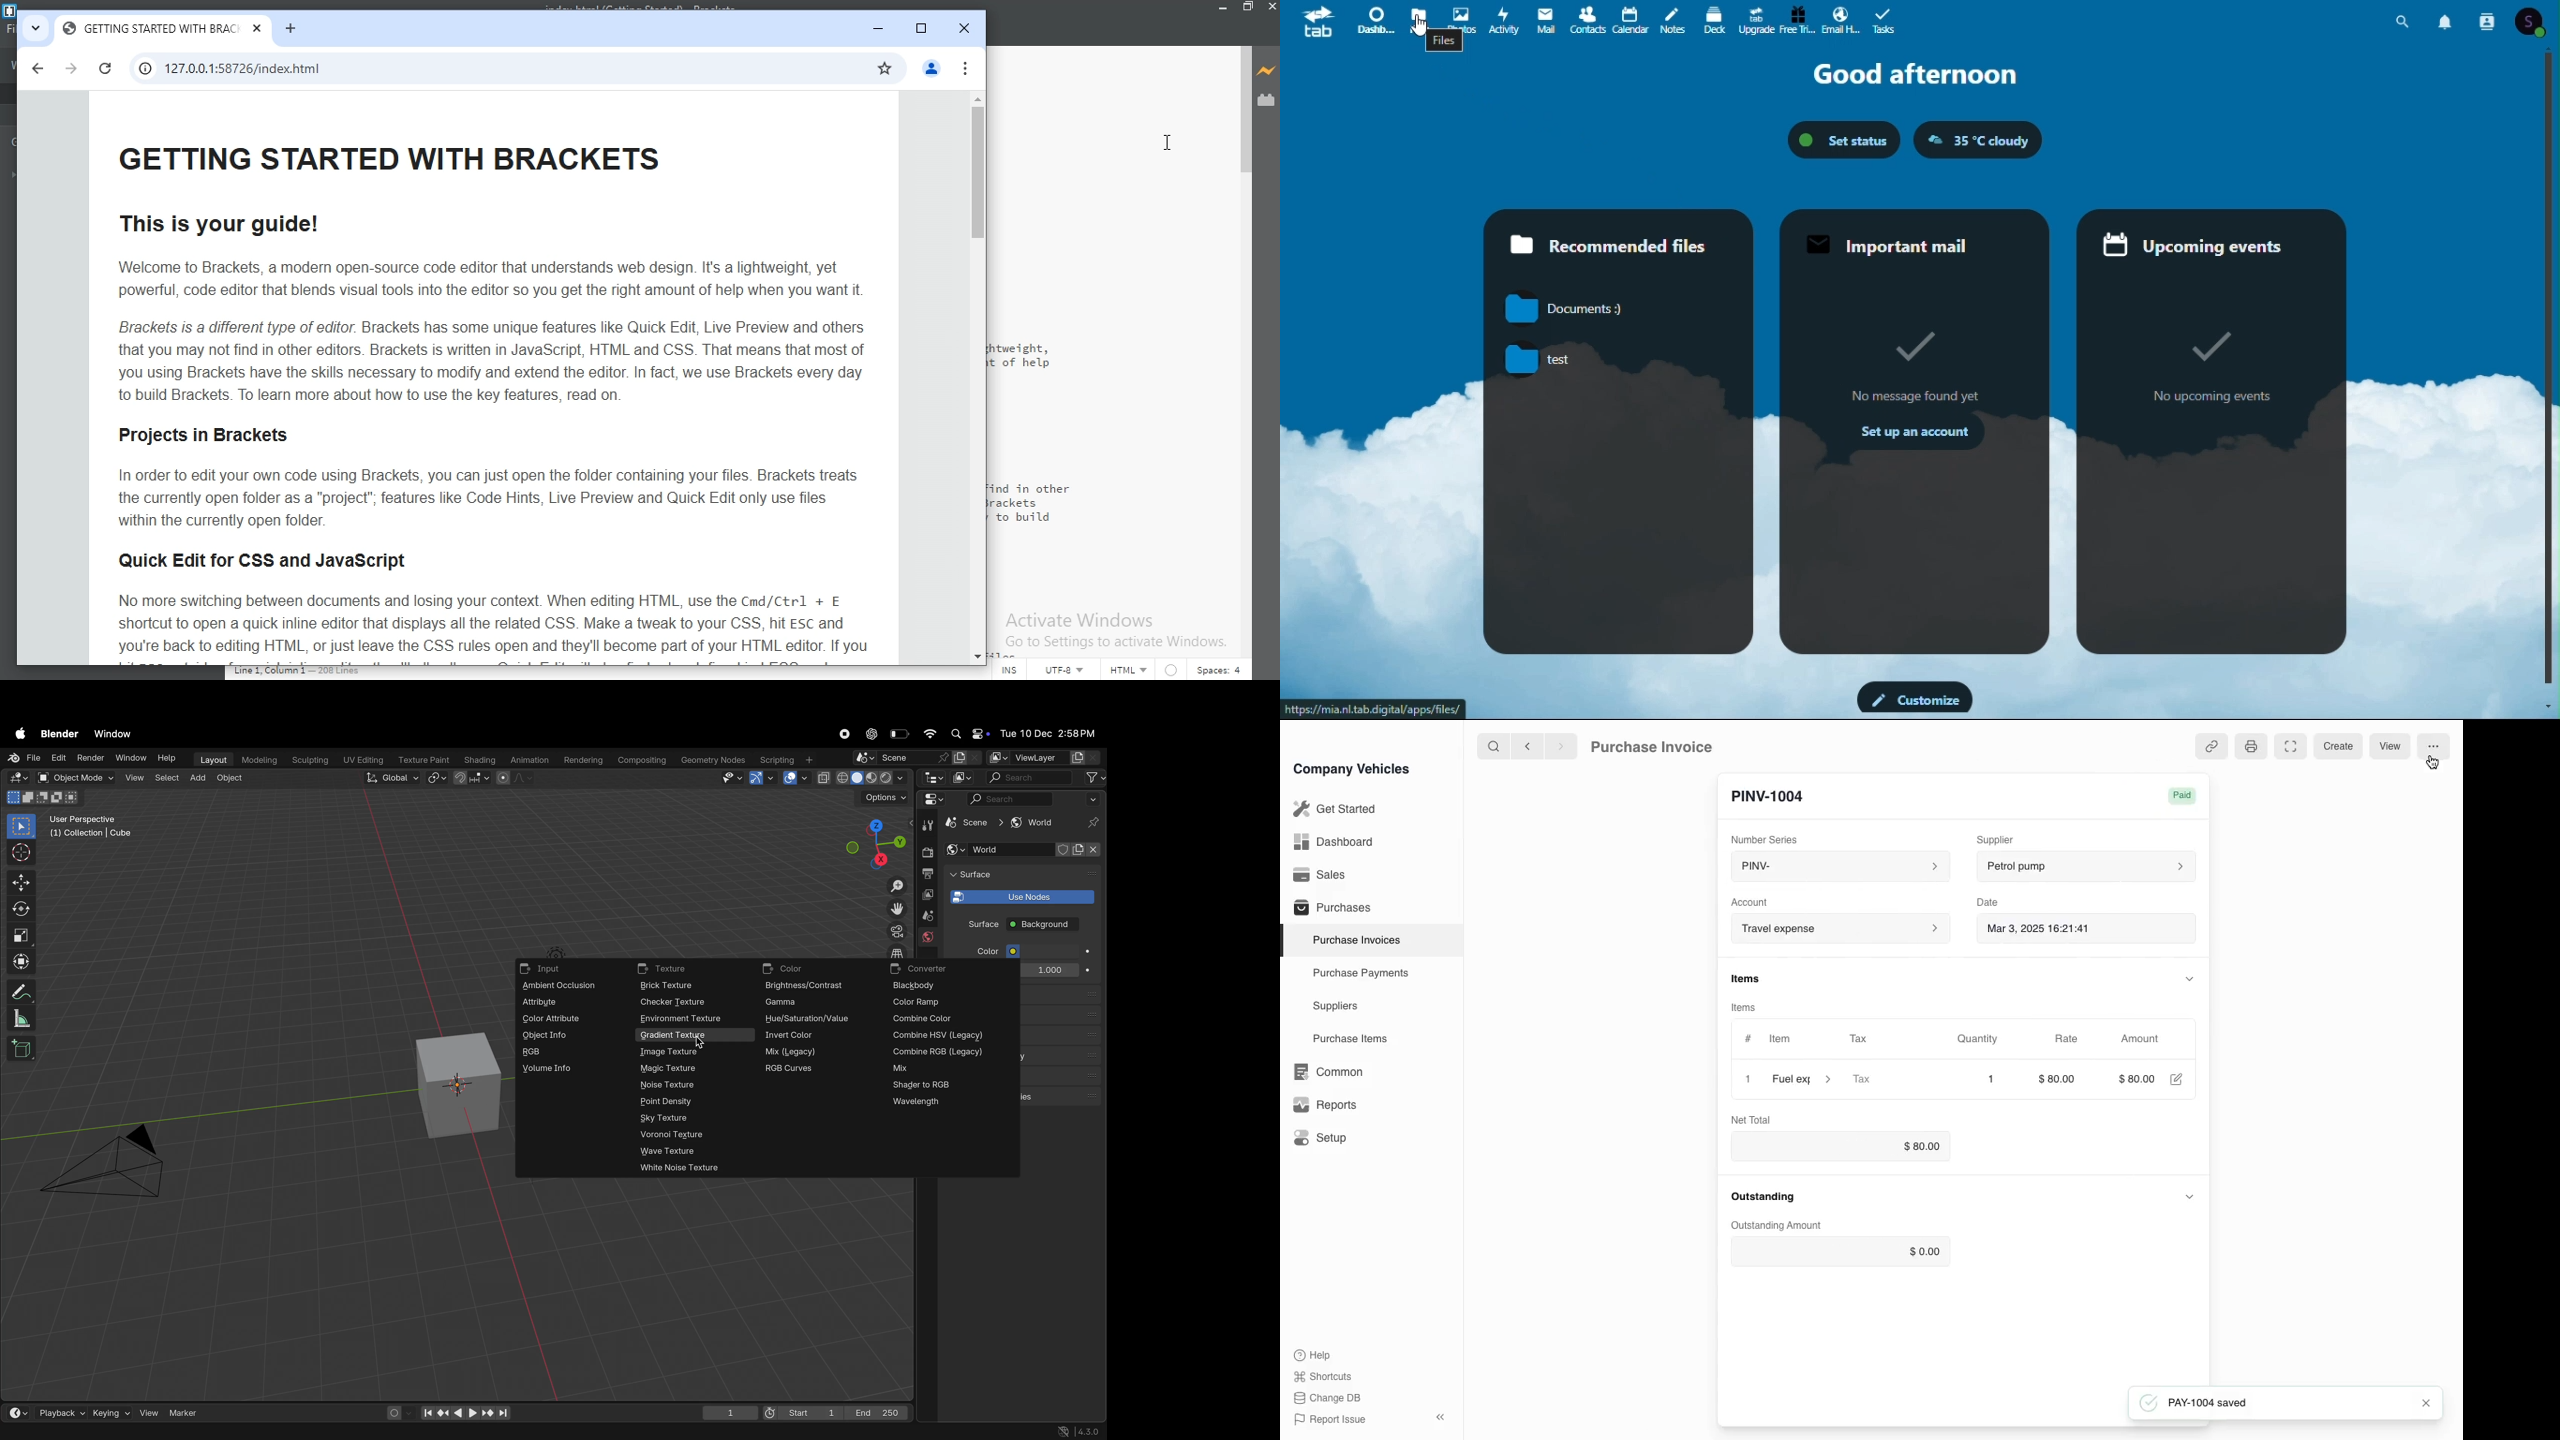 This screenshot has height=1456, width=2576. Describe the element at coordinates (1561, 308) in the screenshot. I see `documents` at that location.